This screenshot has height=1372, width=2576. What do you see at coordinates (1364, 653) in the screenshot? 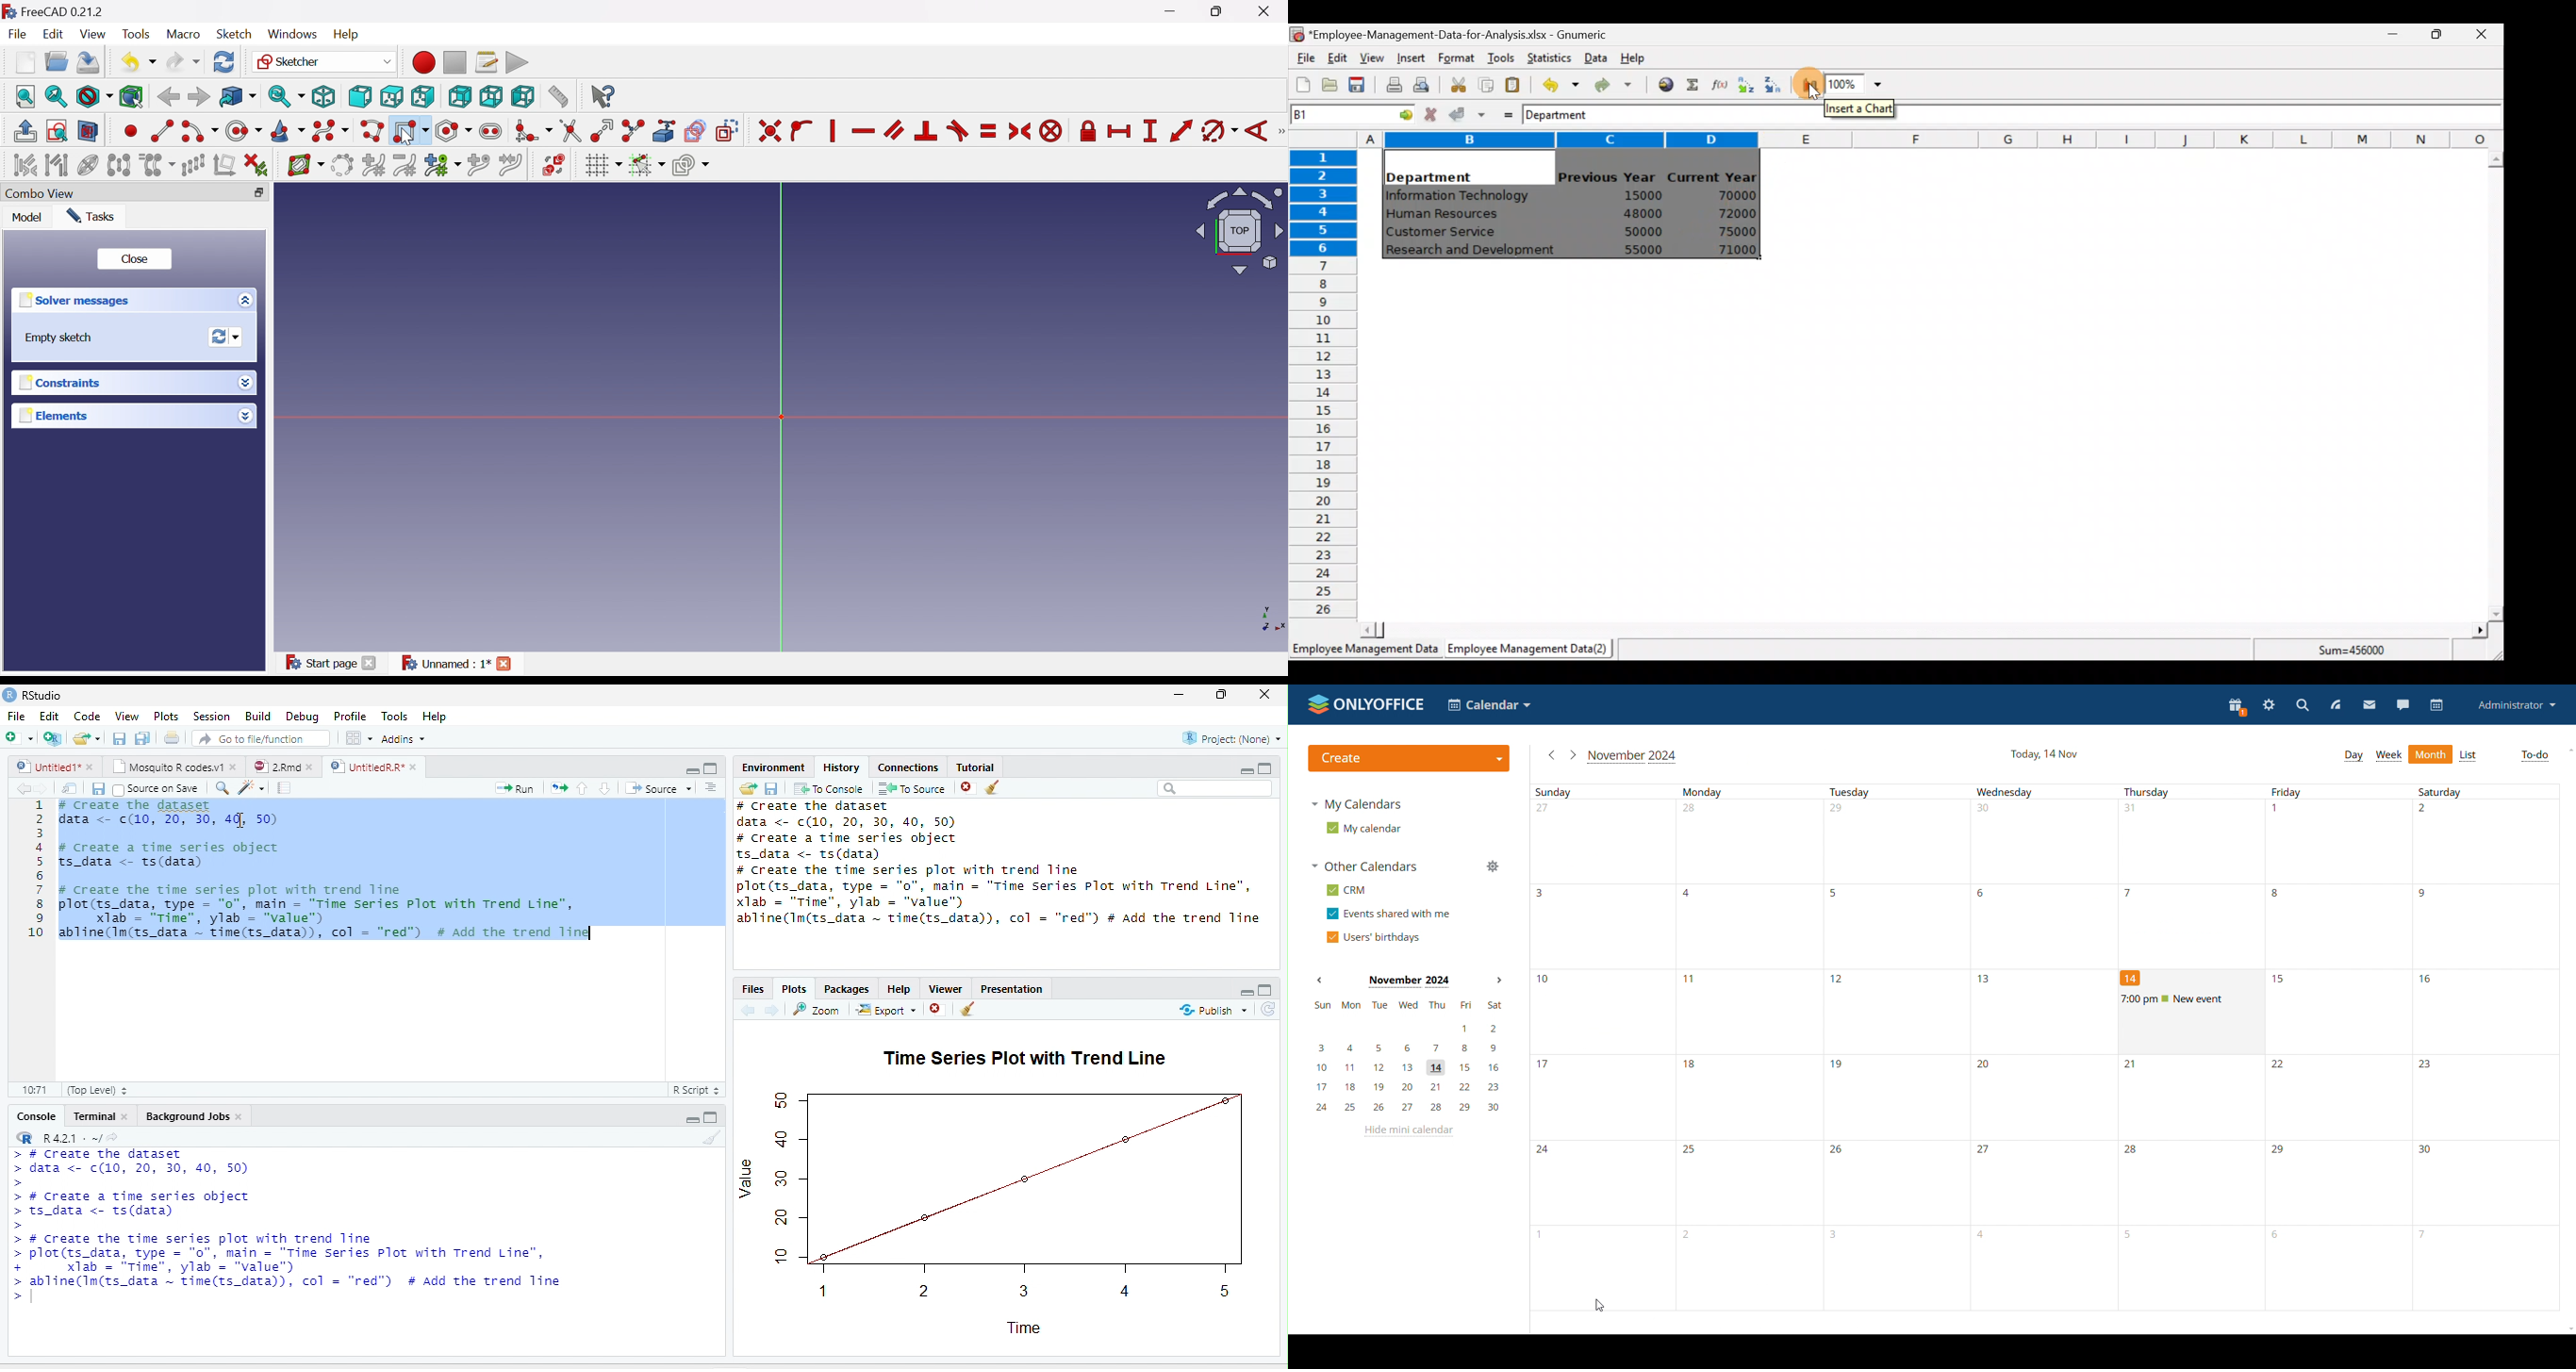
I see `Employee Management Data` at bounding box center [1364, 653].